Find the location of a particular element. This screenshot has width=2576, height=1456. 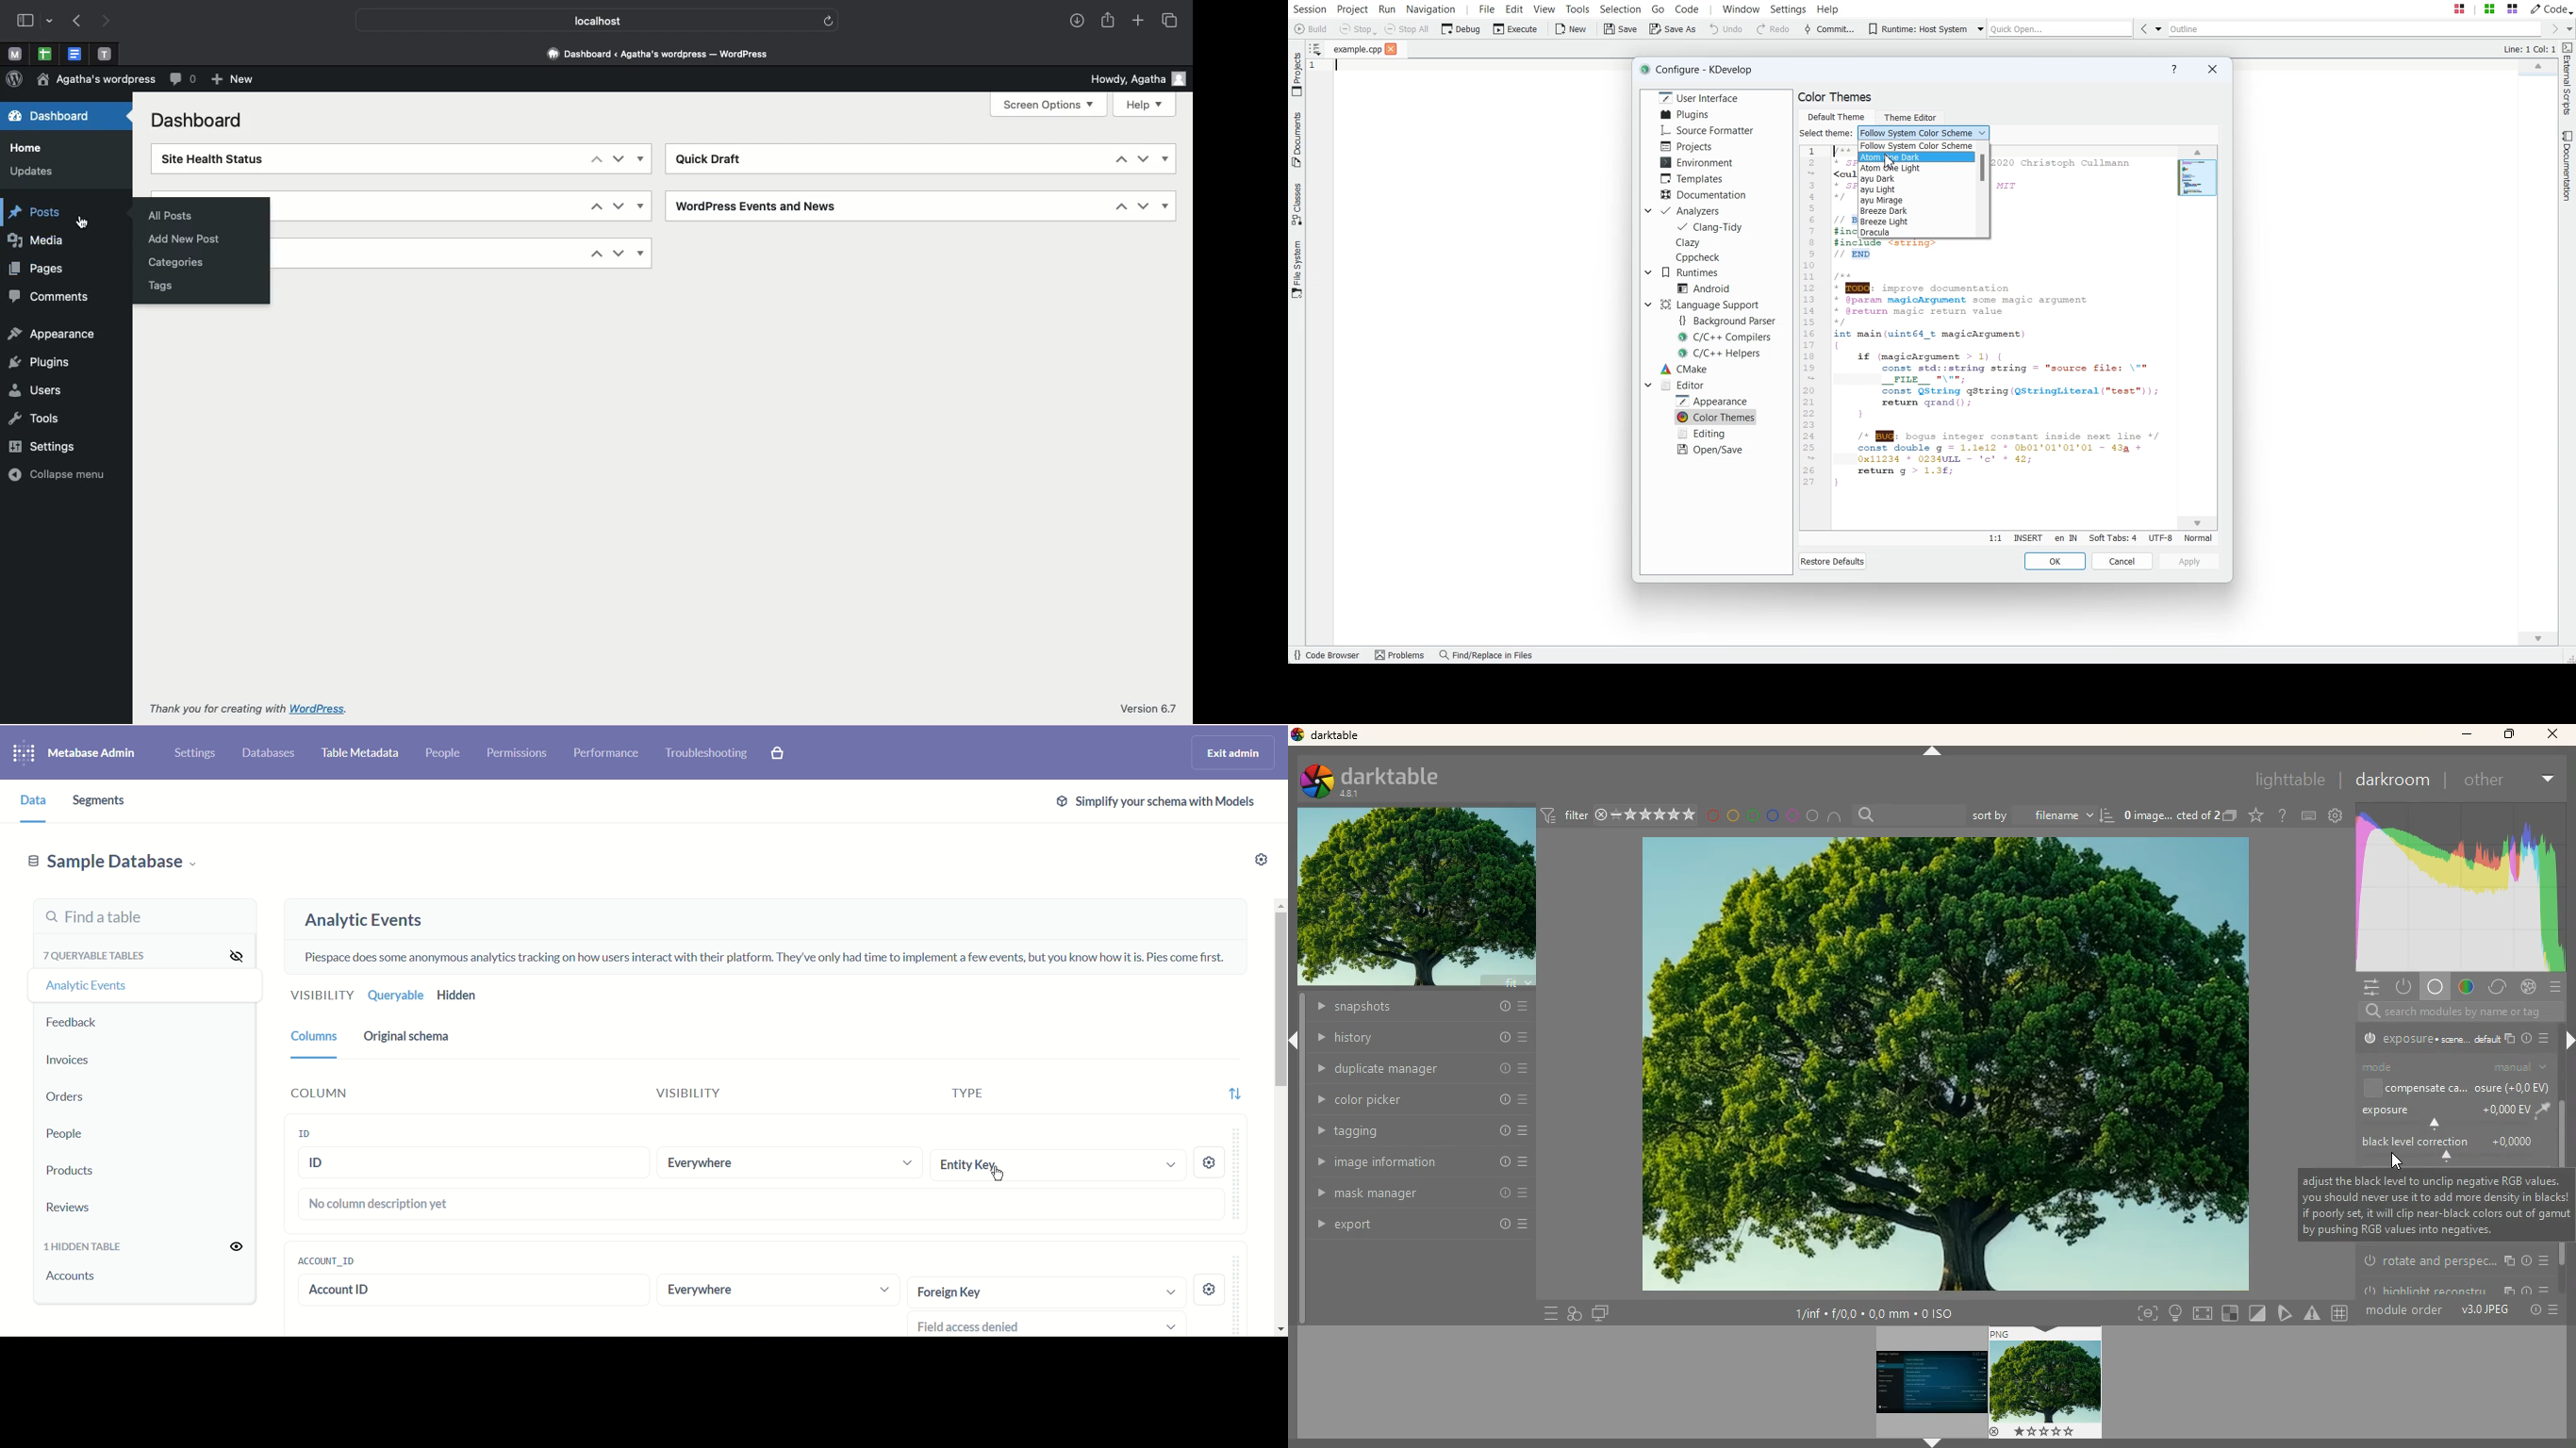

red circle is located at coordinates (1712, 816).